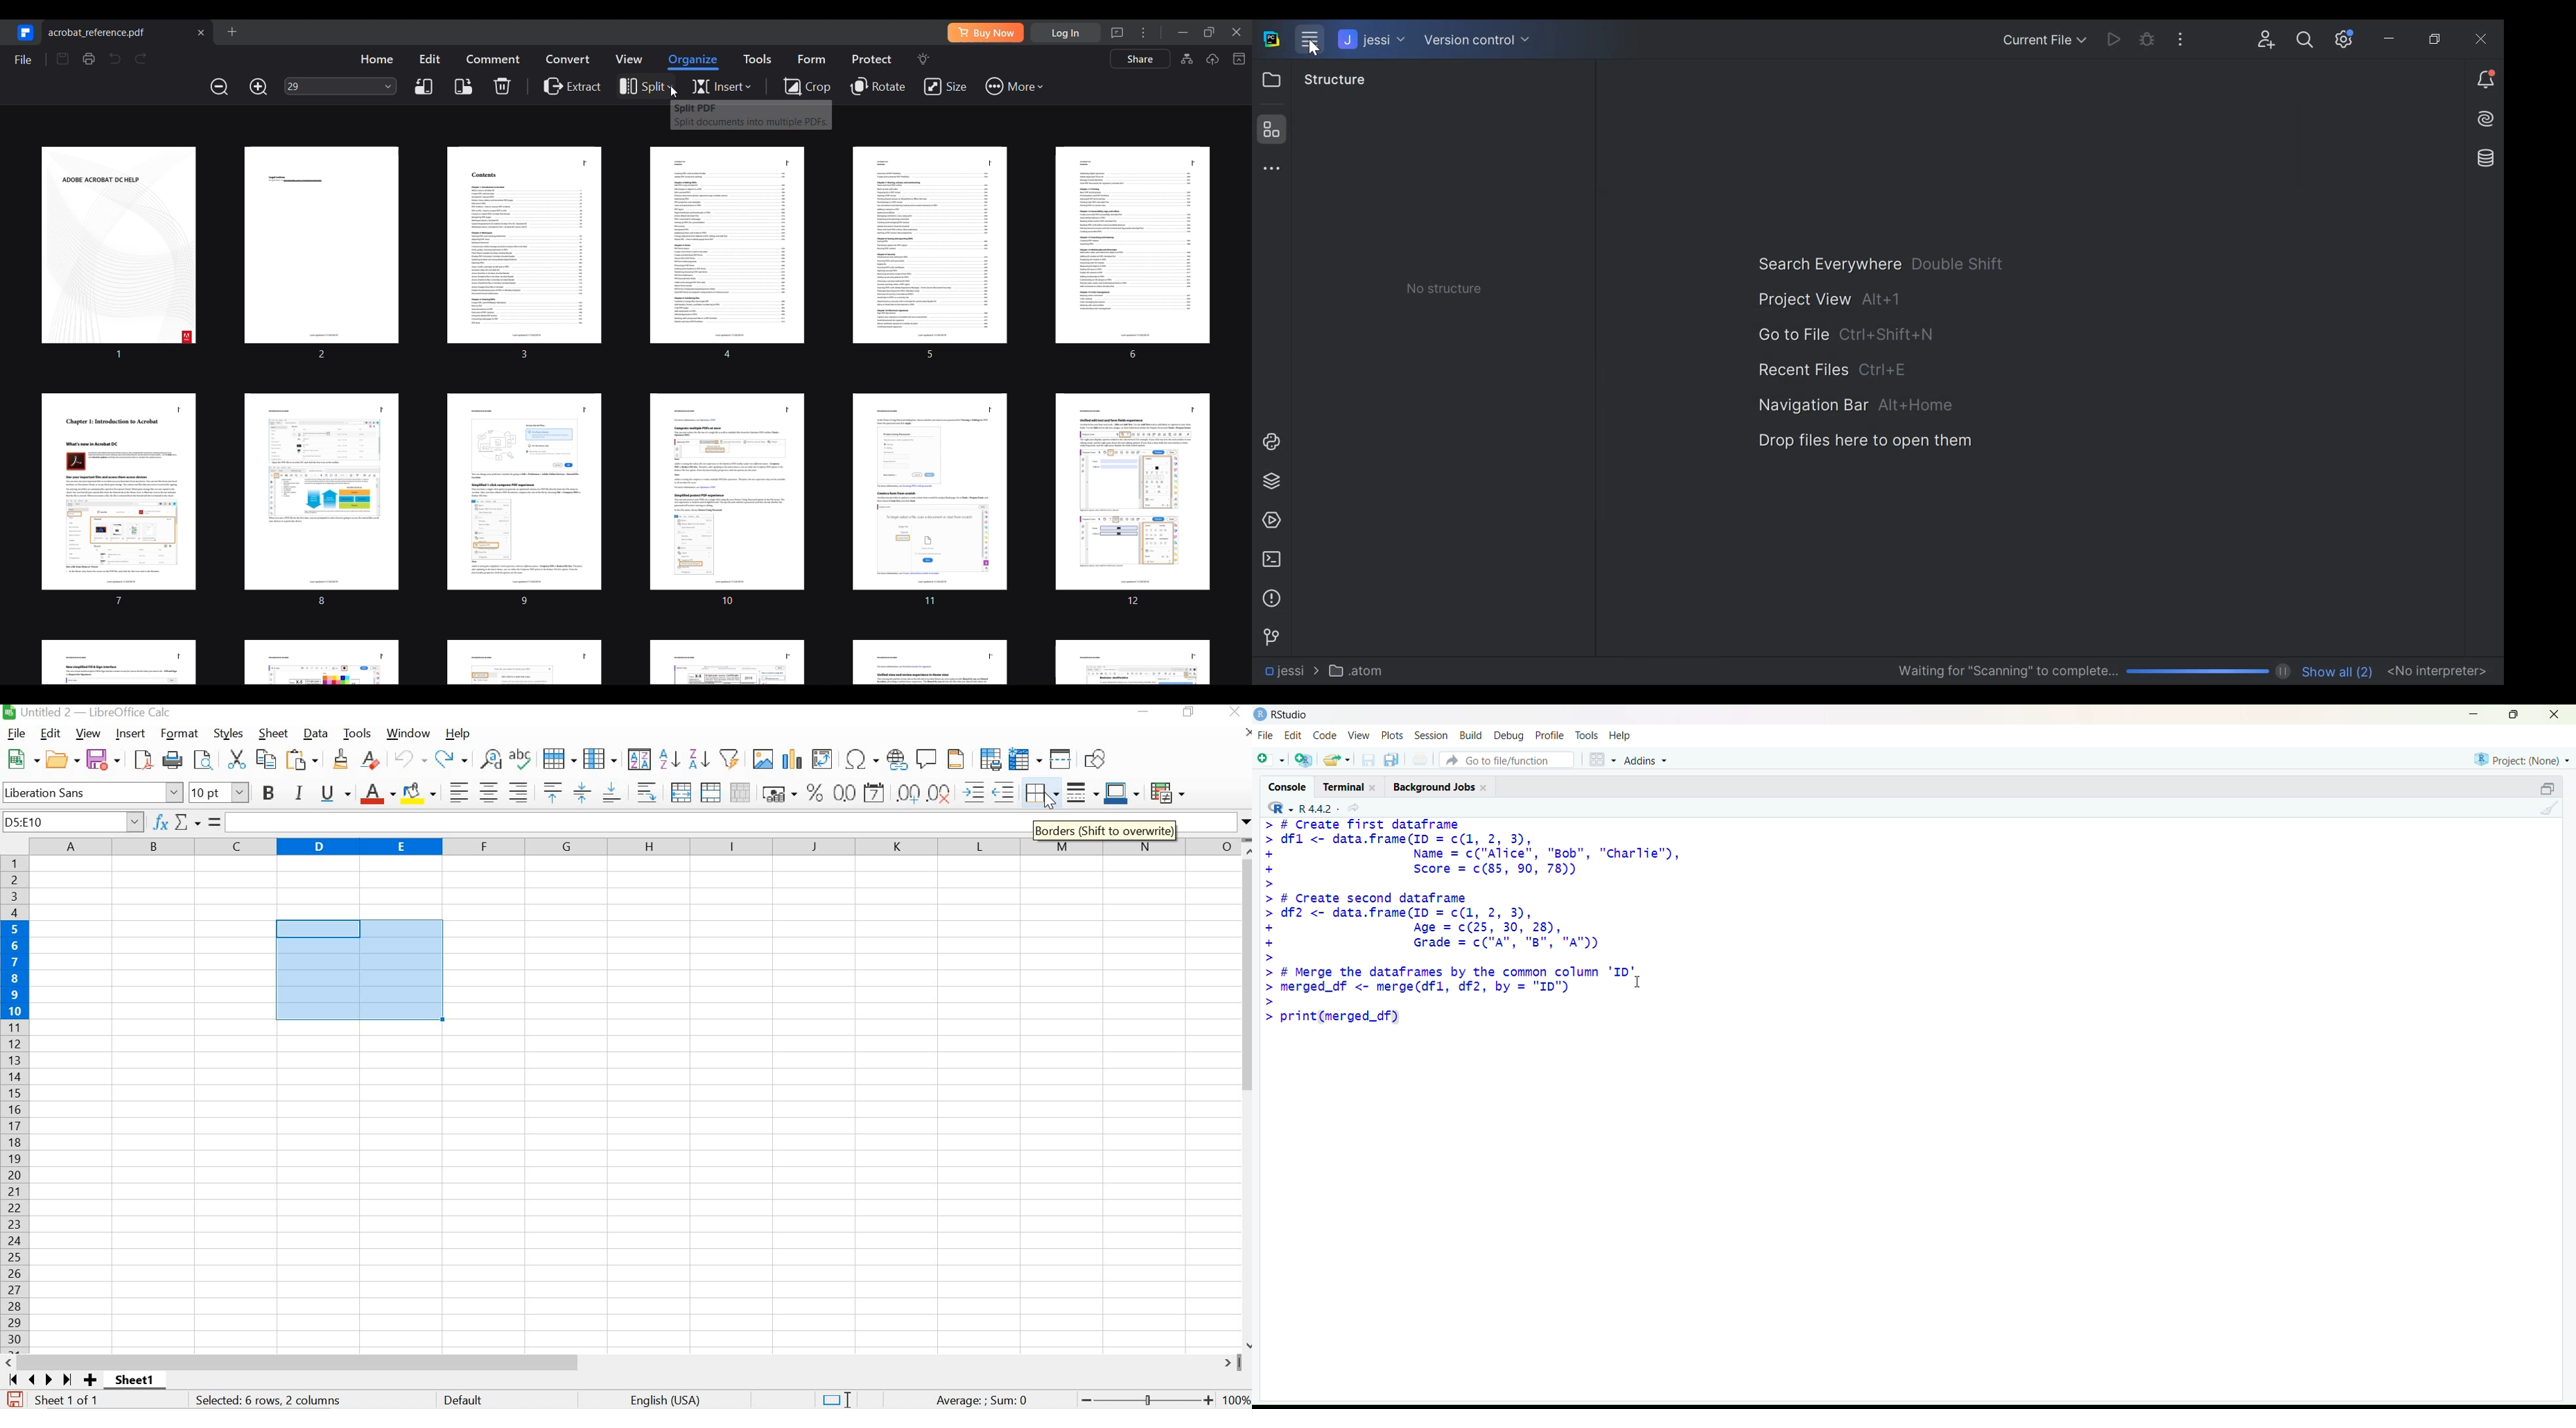 The image size is (2576, 1428). I want to click on clear console, so click(2550, 809).